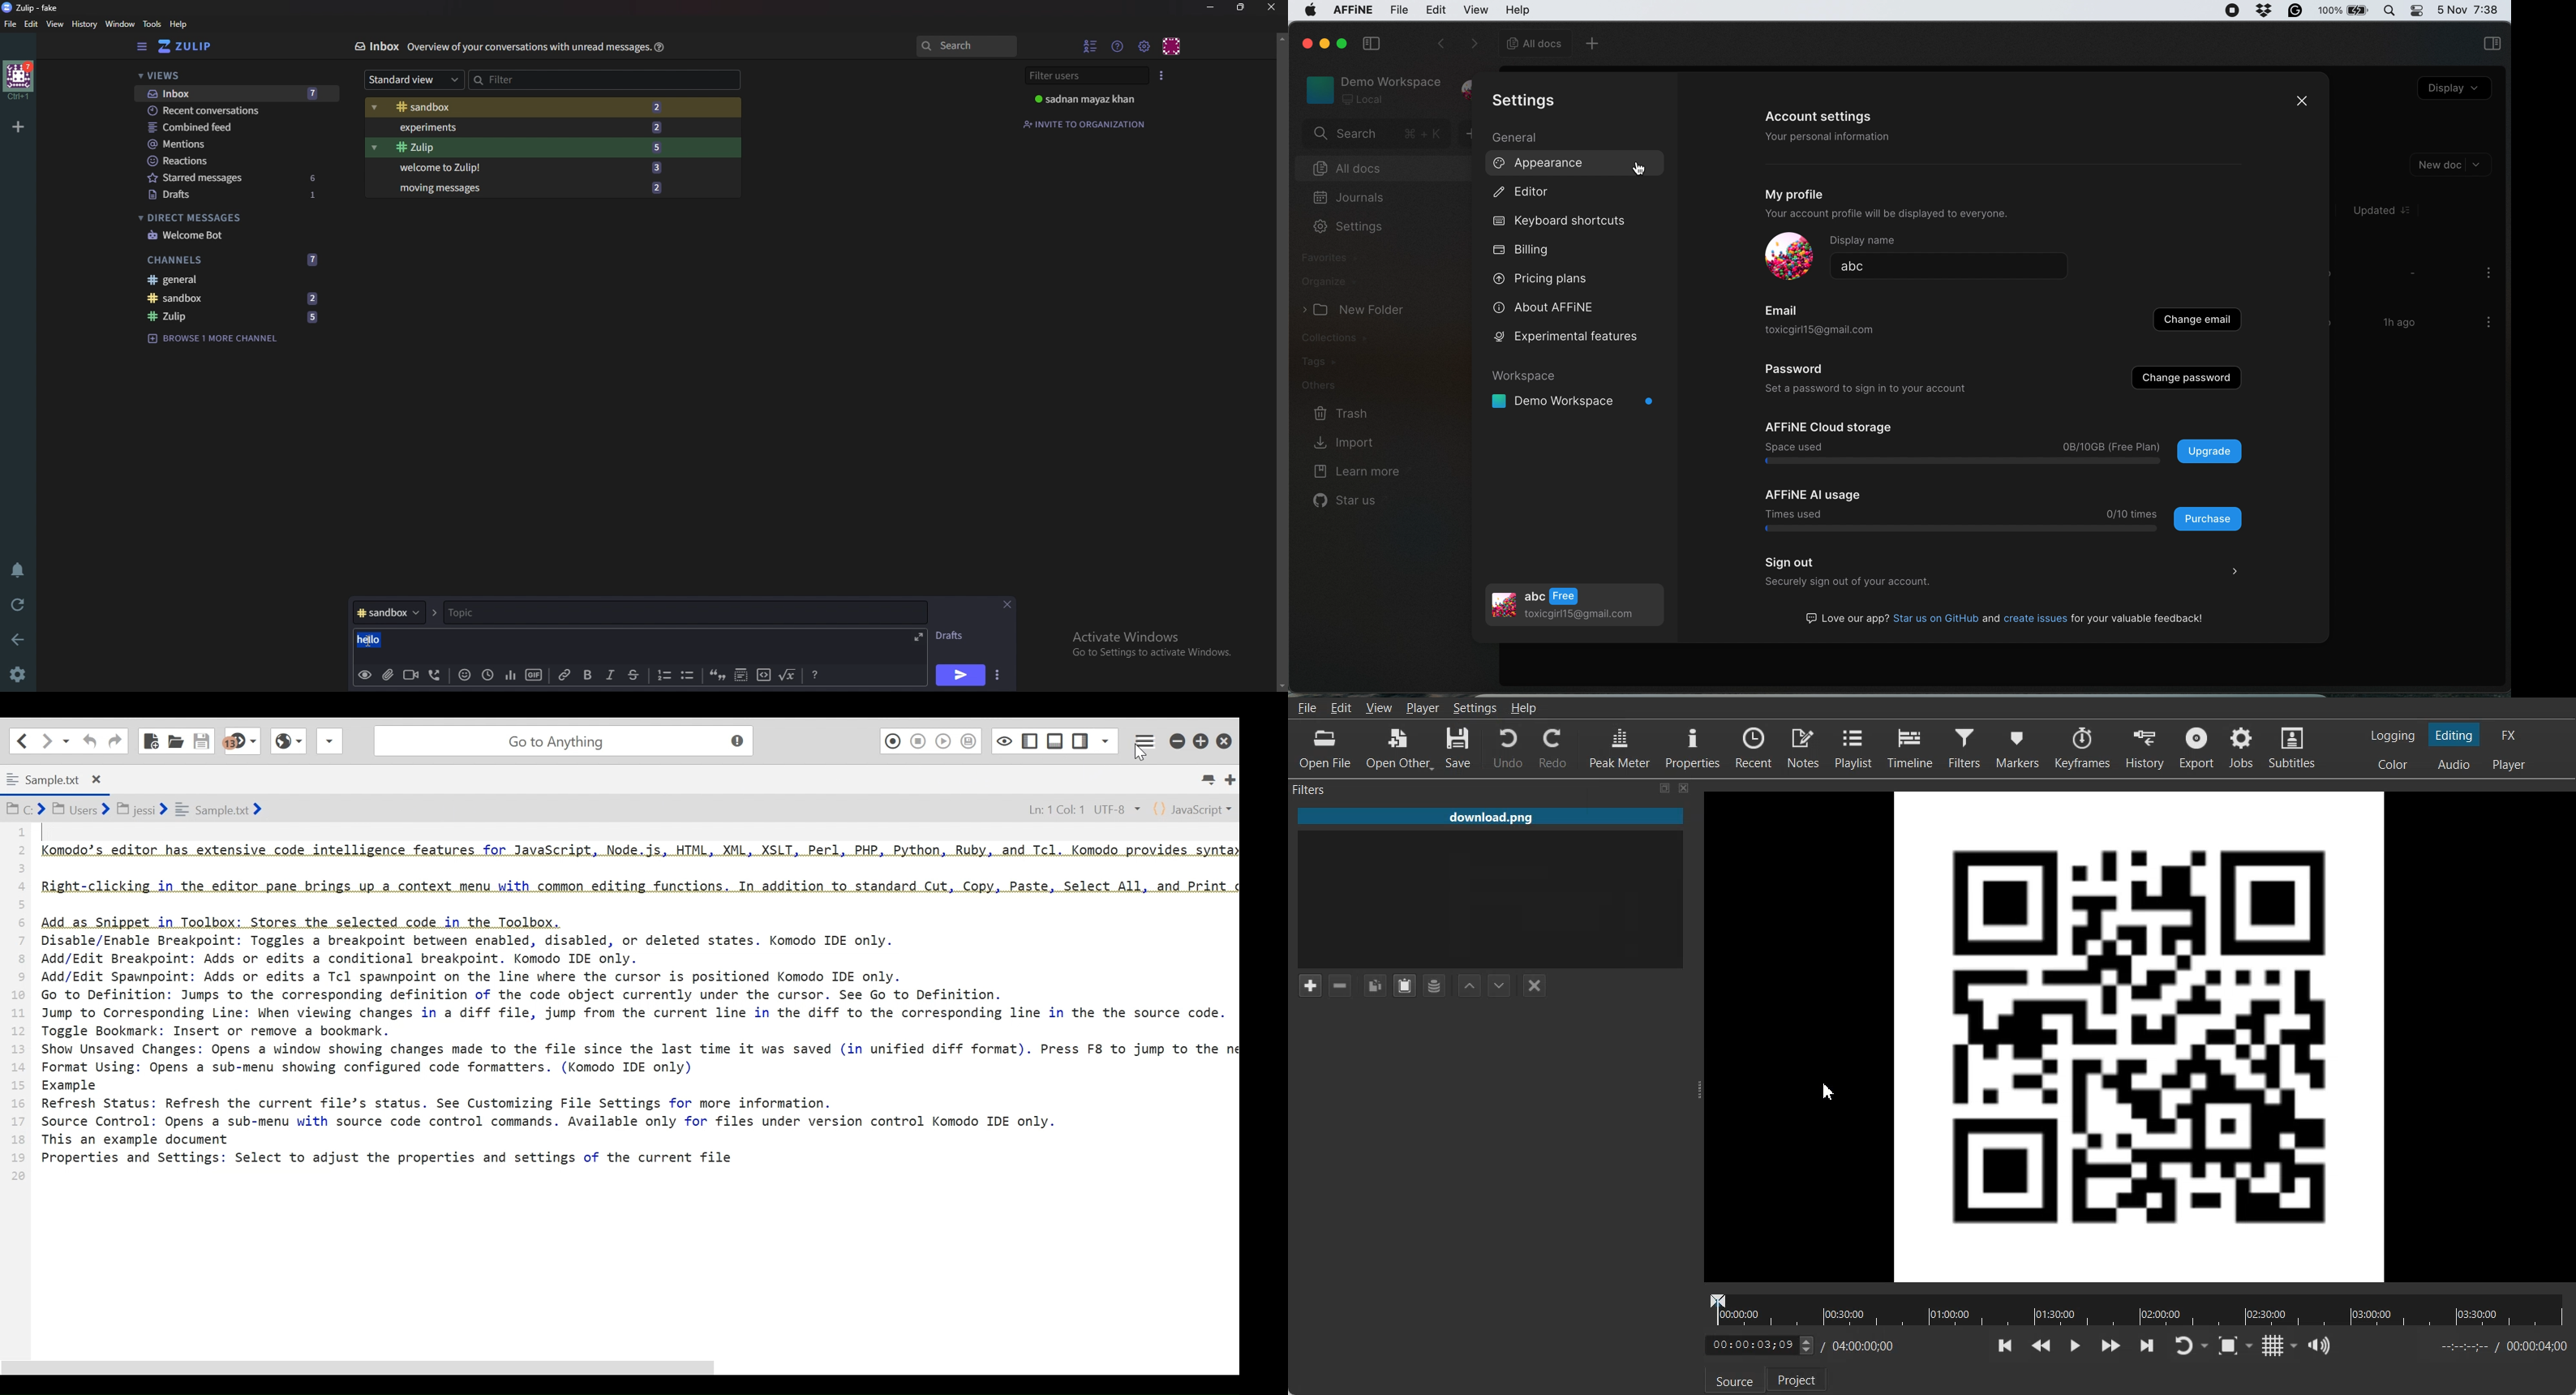  I want to click on Help, so click(1523, 707).